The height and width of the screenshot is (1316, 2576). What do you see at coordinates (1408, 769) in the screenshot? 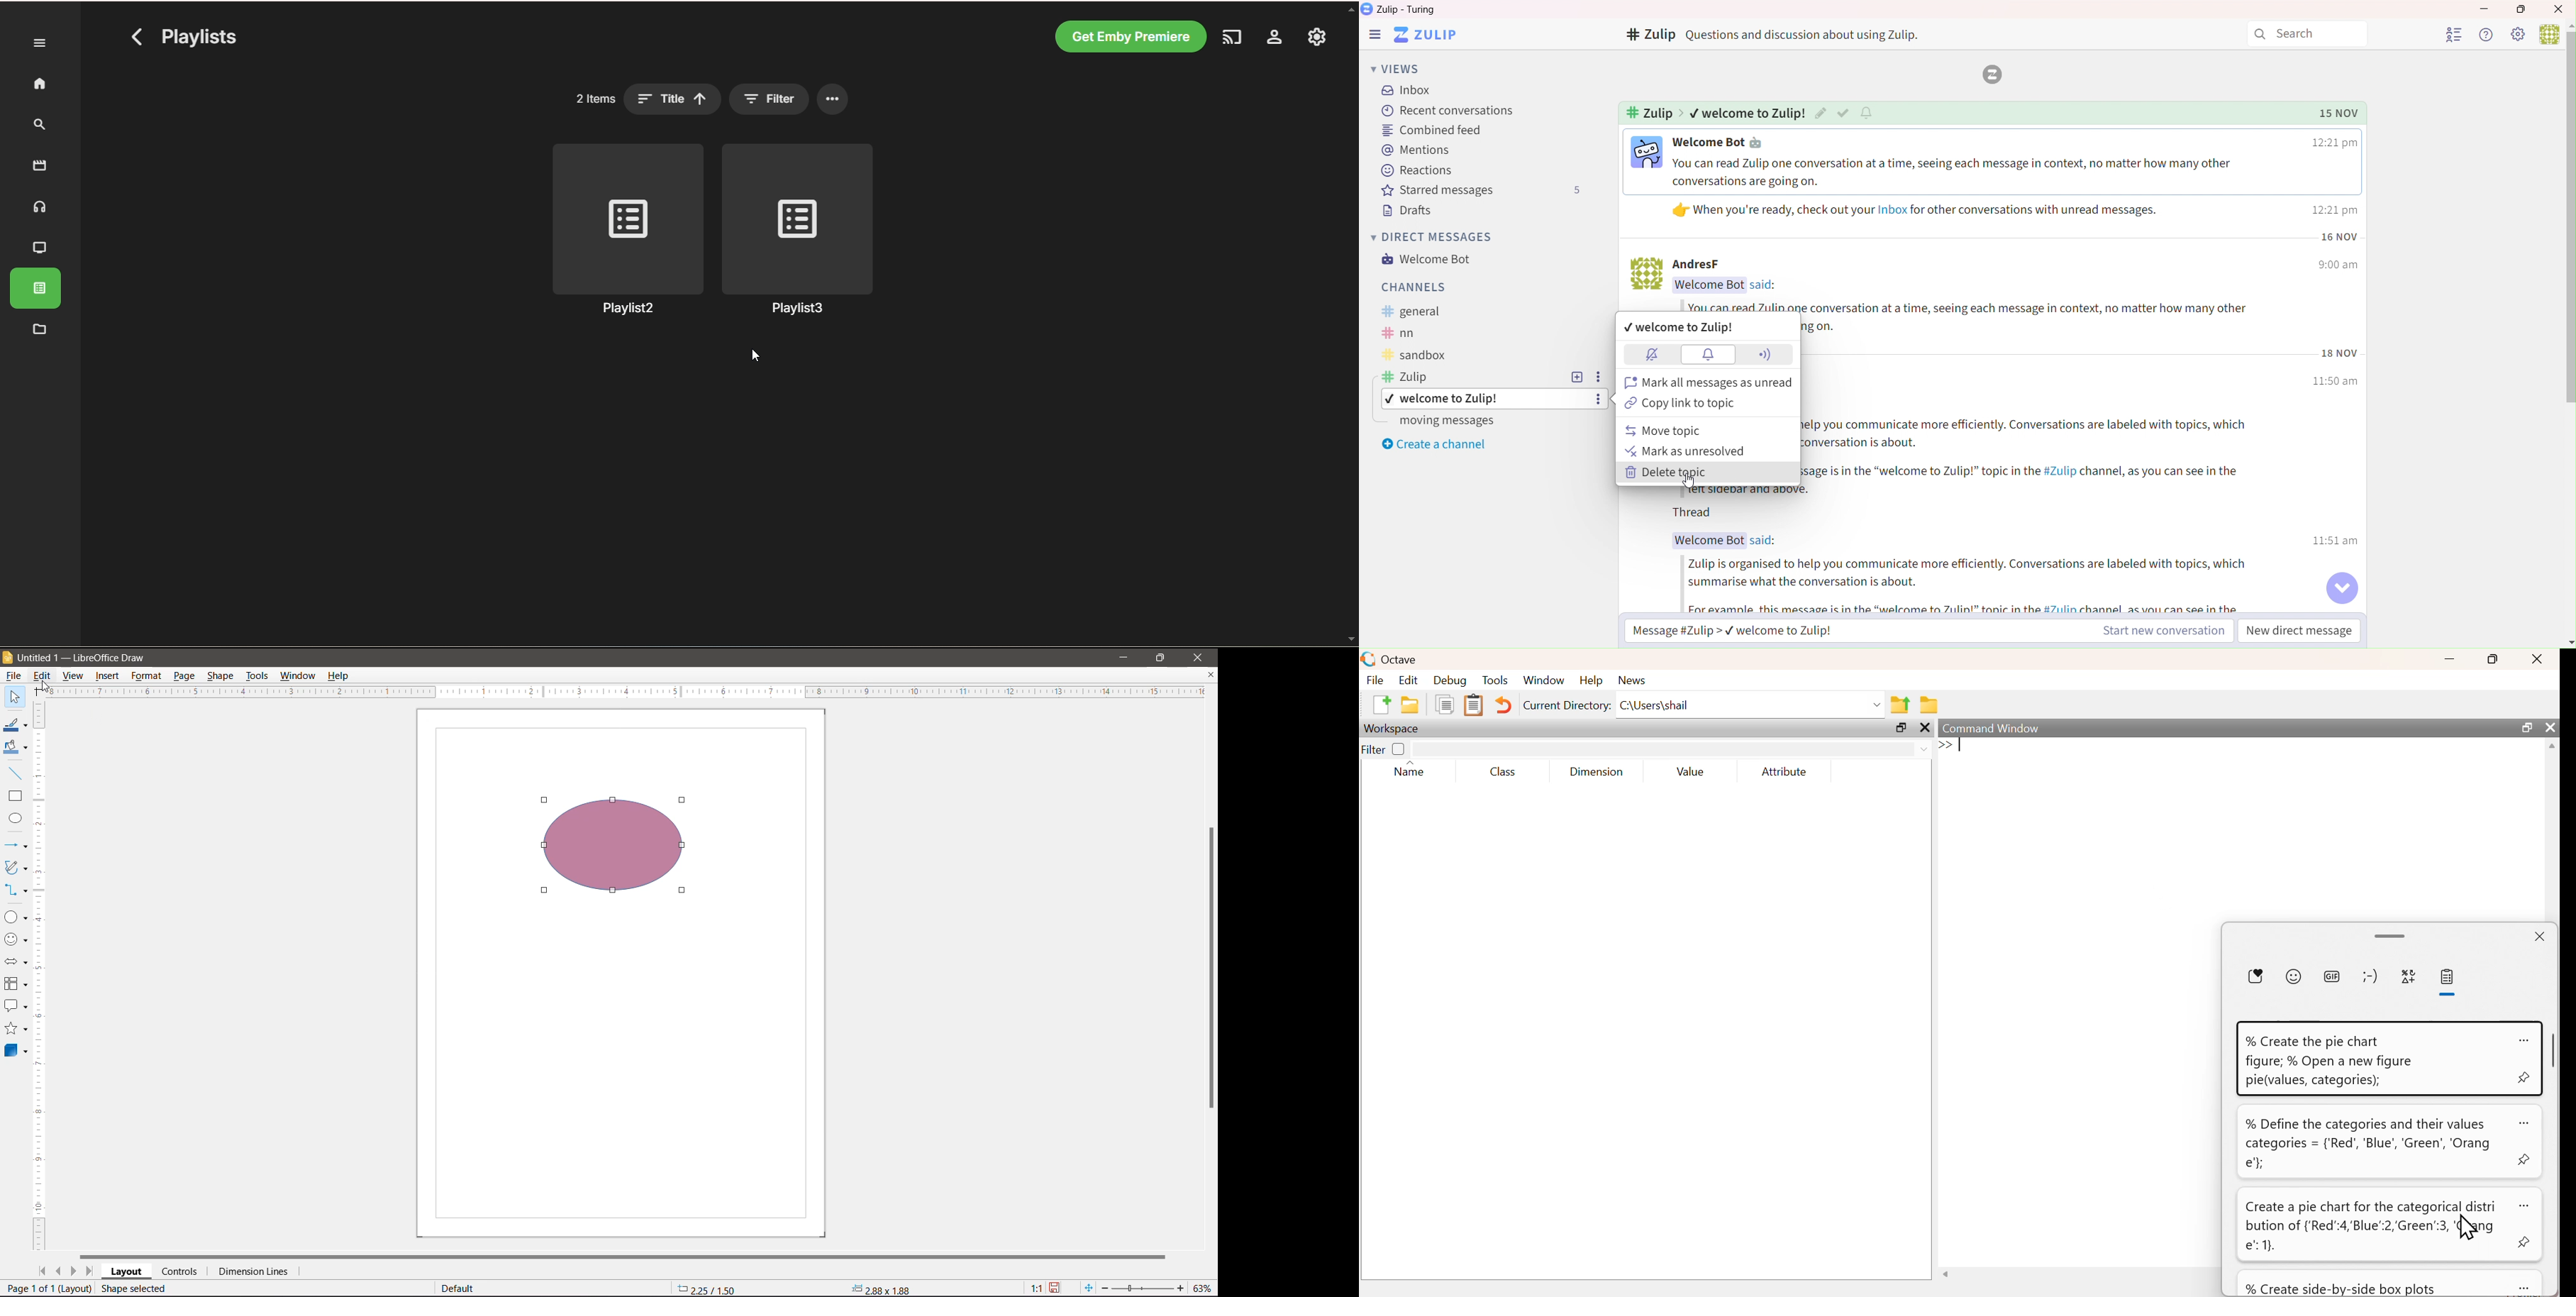
I see `Name` at bounding box center [1408, 769].